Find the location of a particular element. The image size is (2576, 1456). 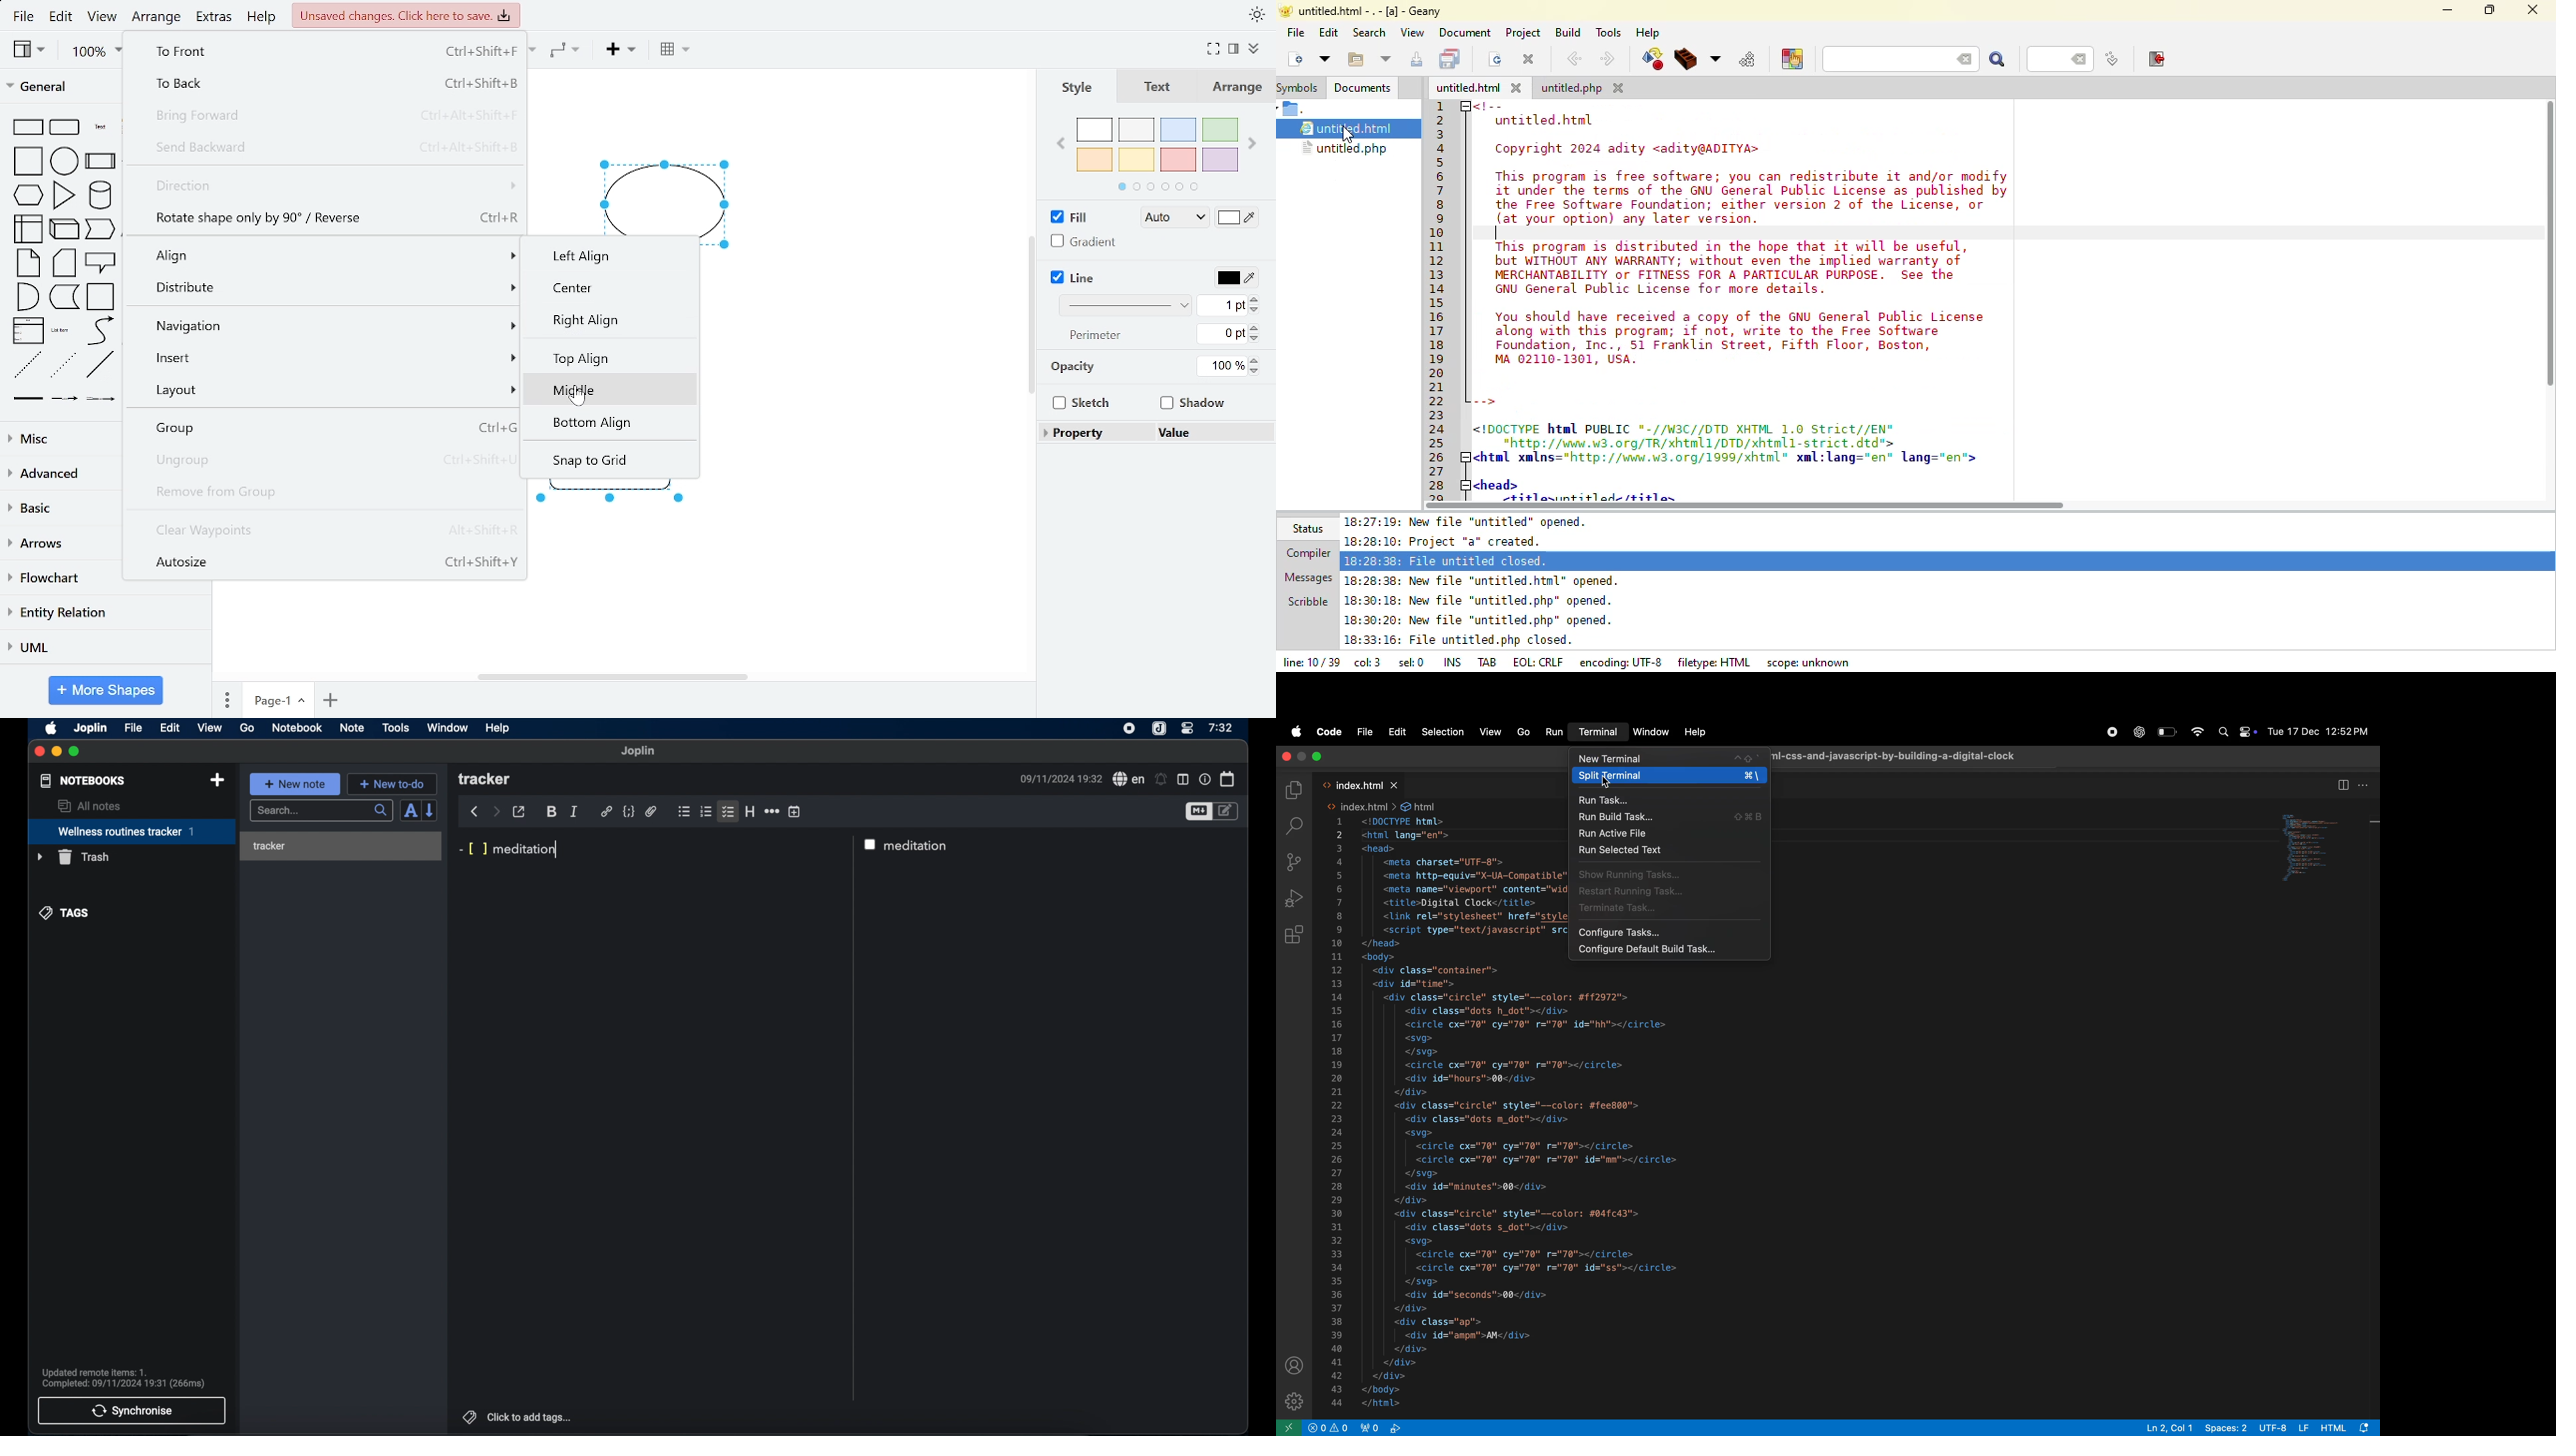

joplin is located at coordinates (639, 751).